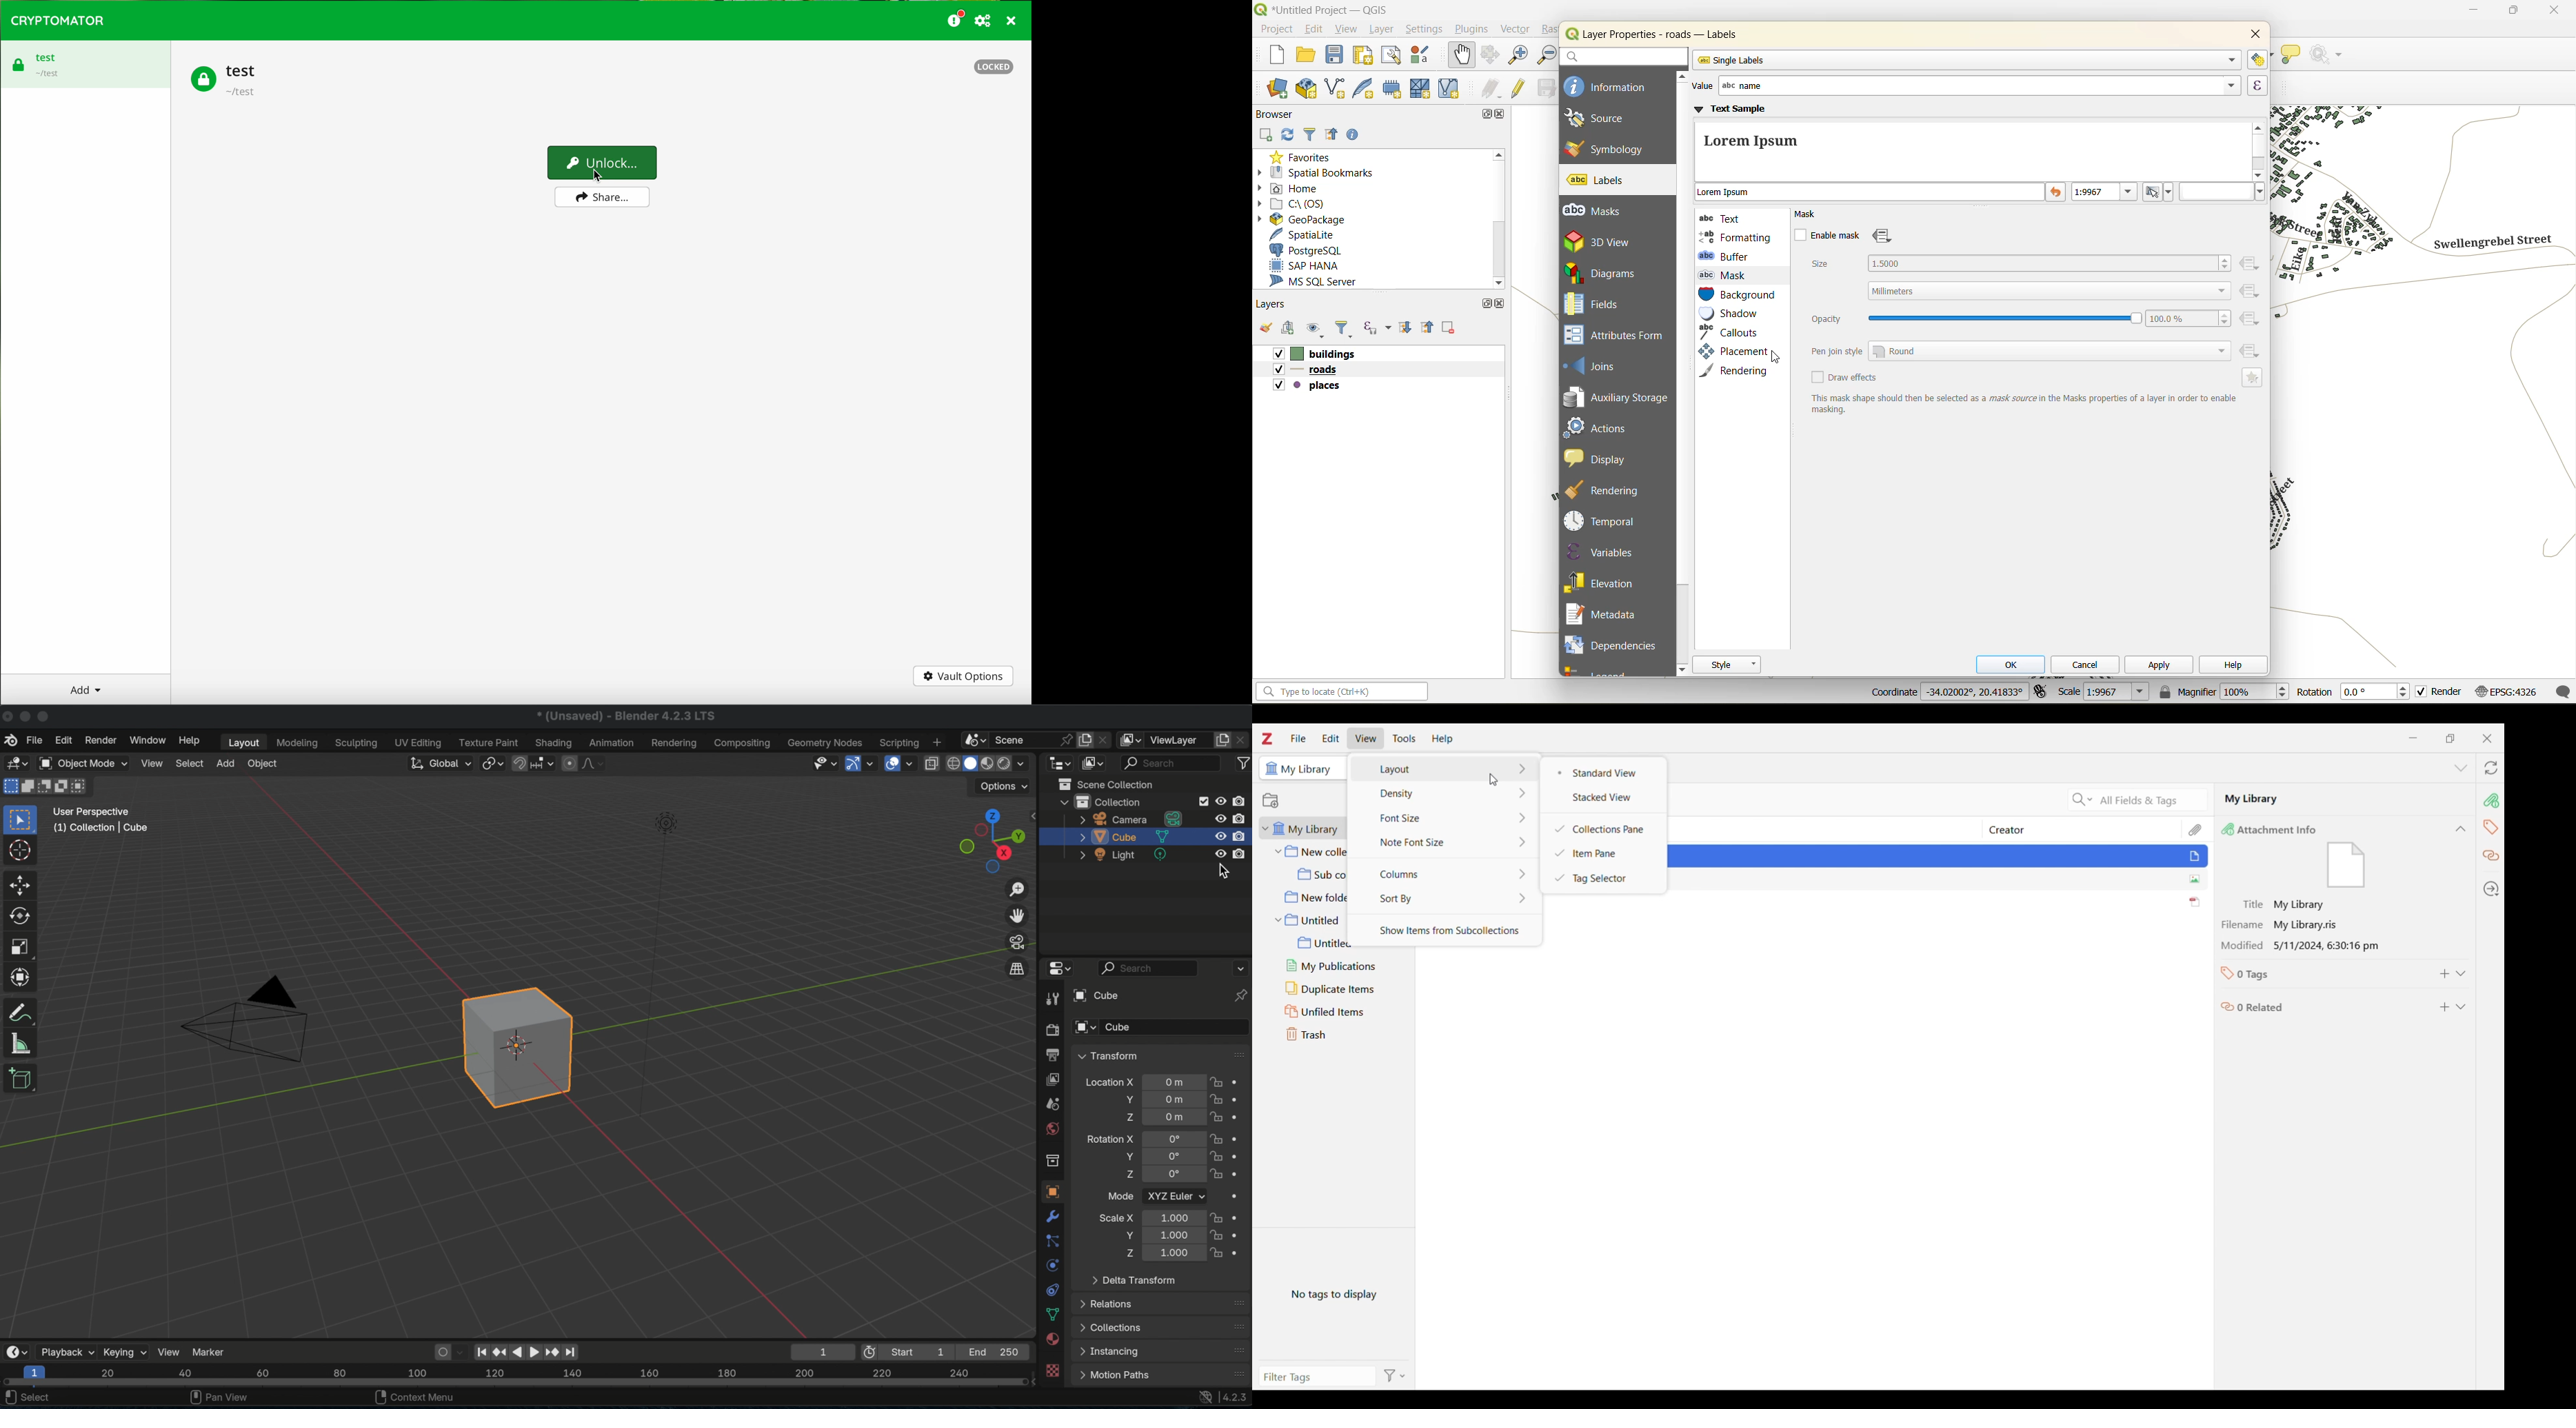 This screenshot has width=2576, height=1428. I want to click on Filename of selected file, so click(2277, 924).